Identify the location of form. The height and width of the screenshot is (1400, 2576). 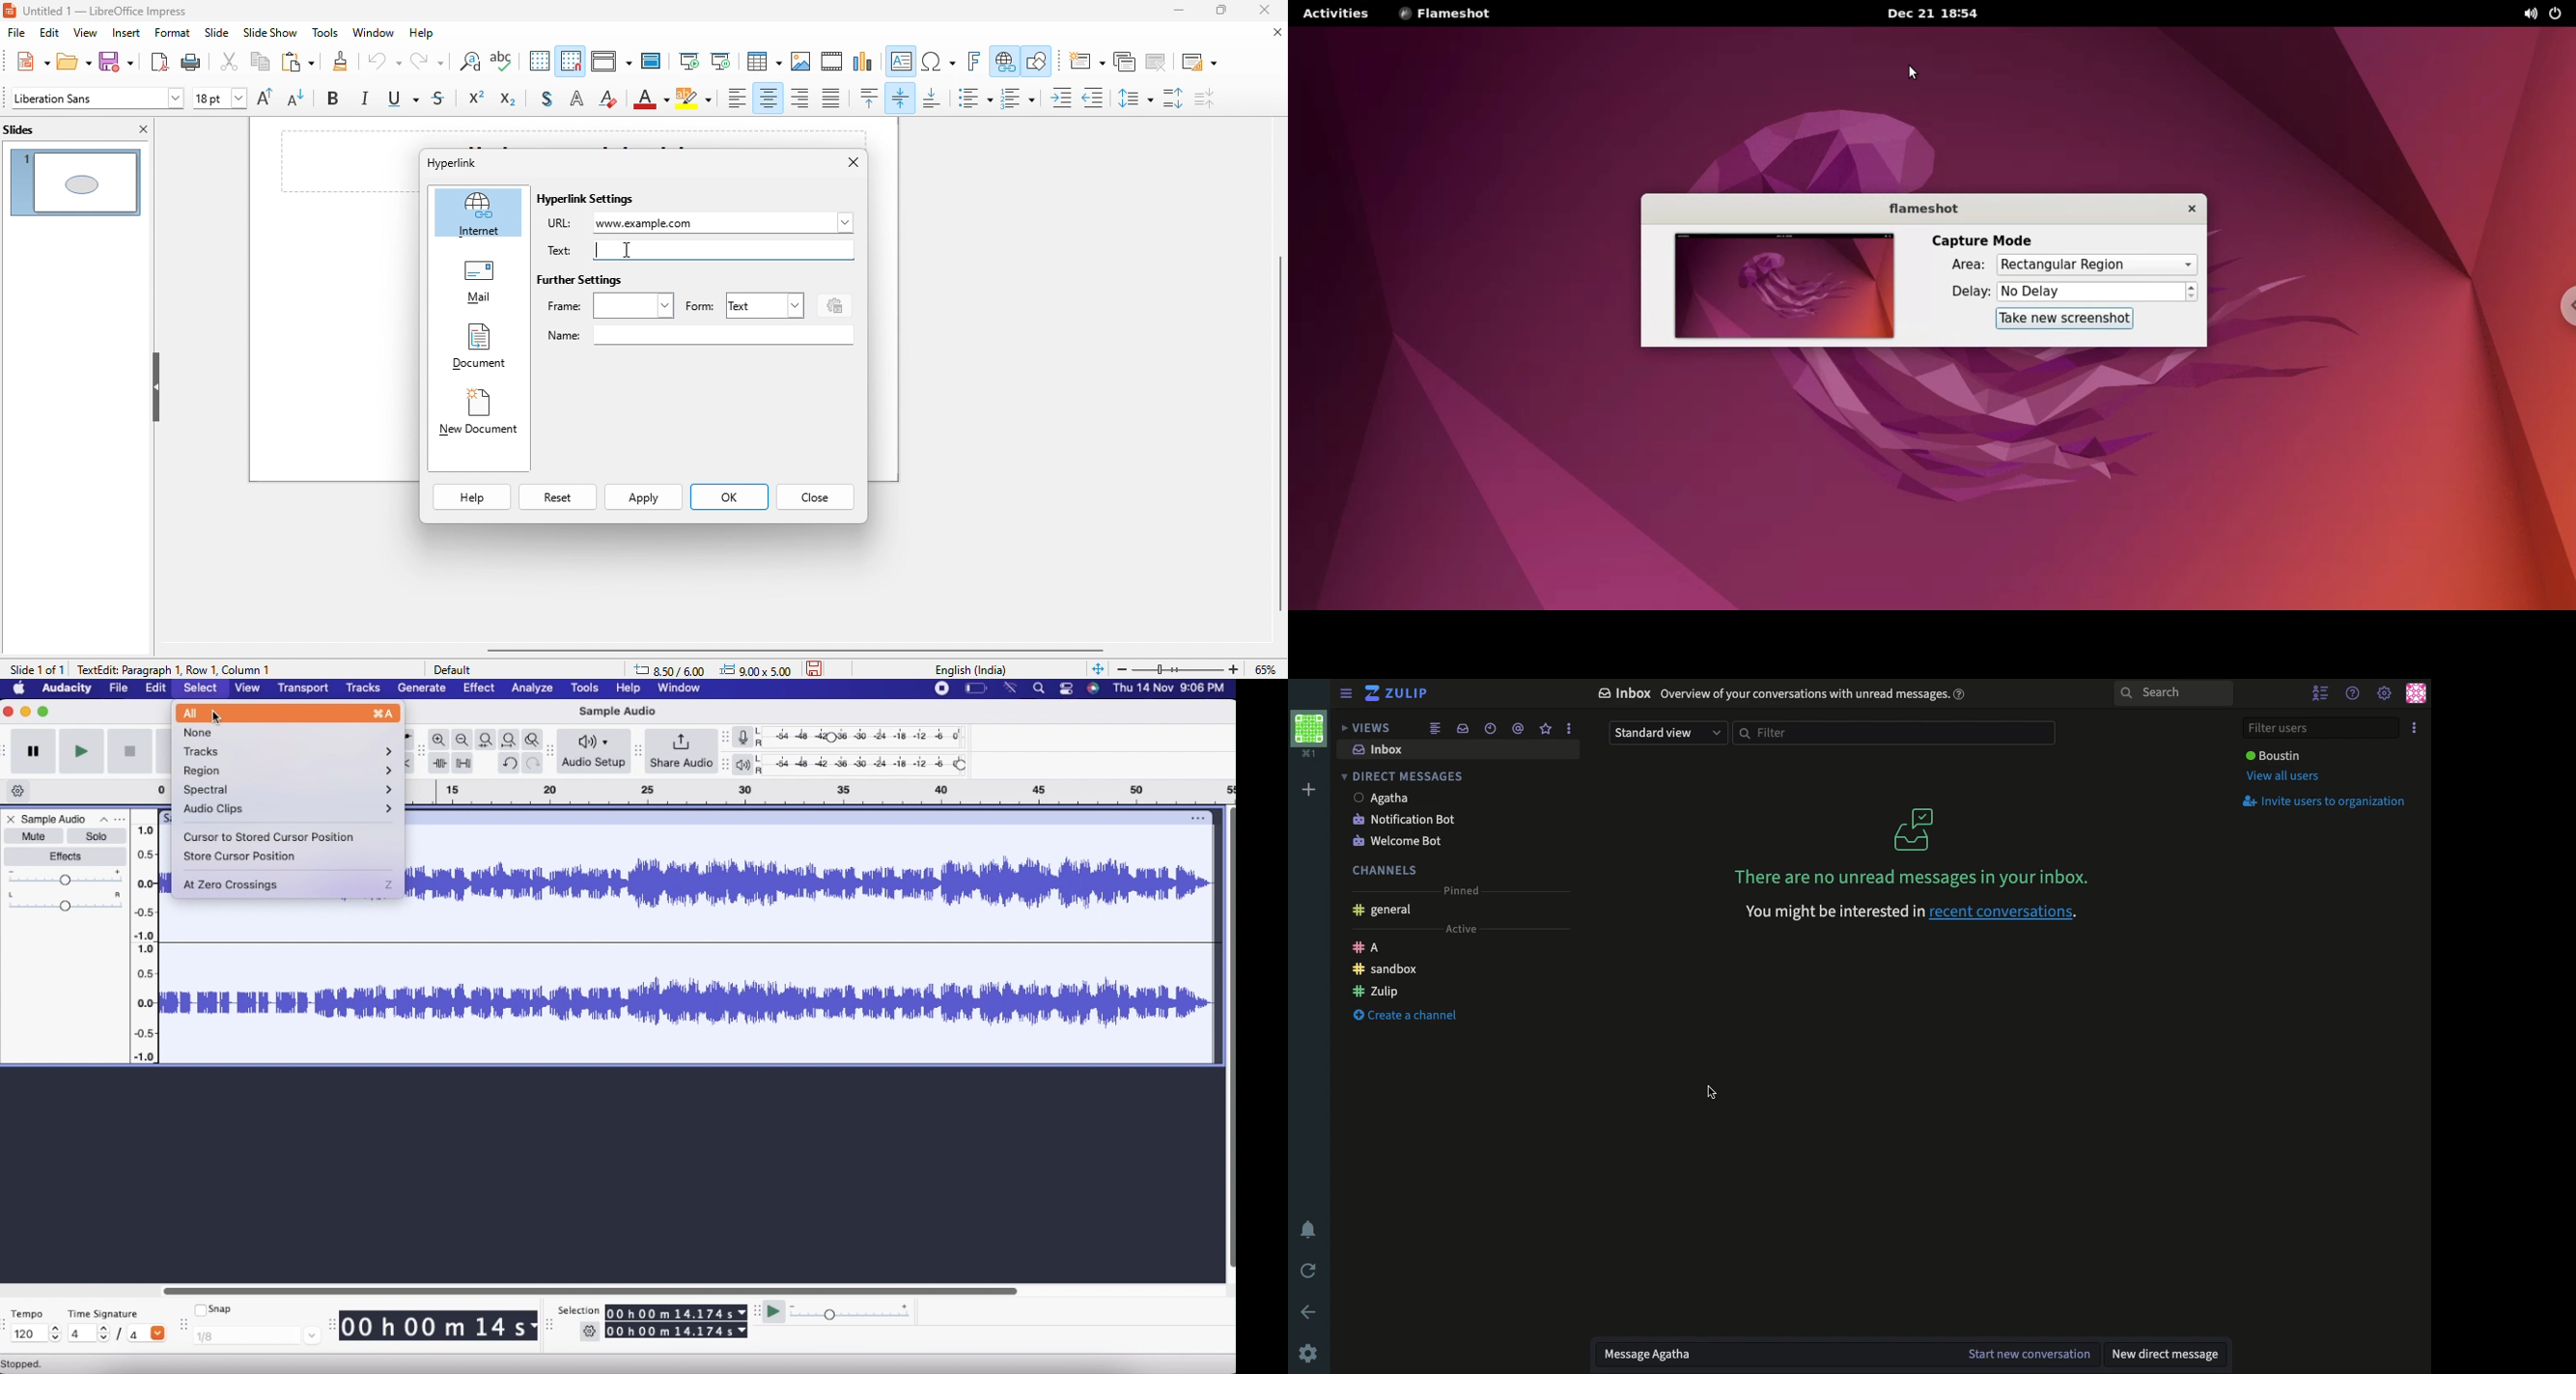
(700, 307).